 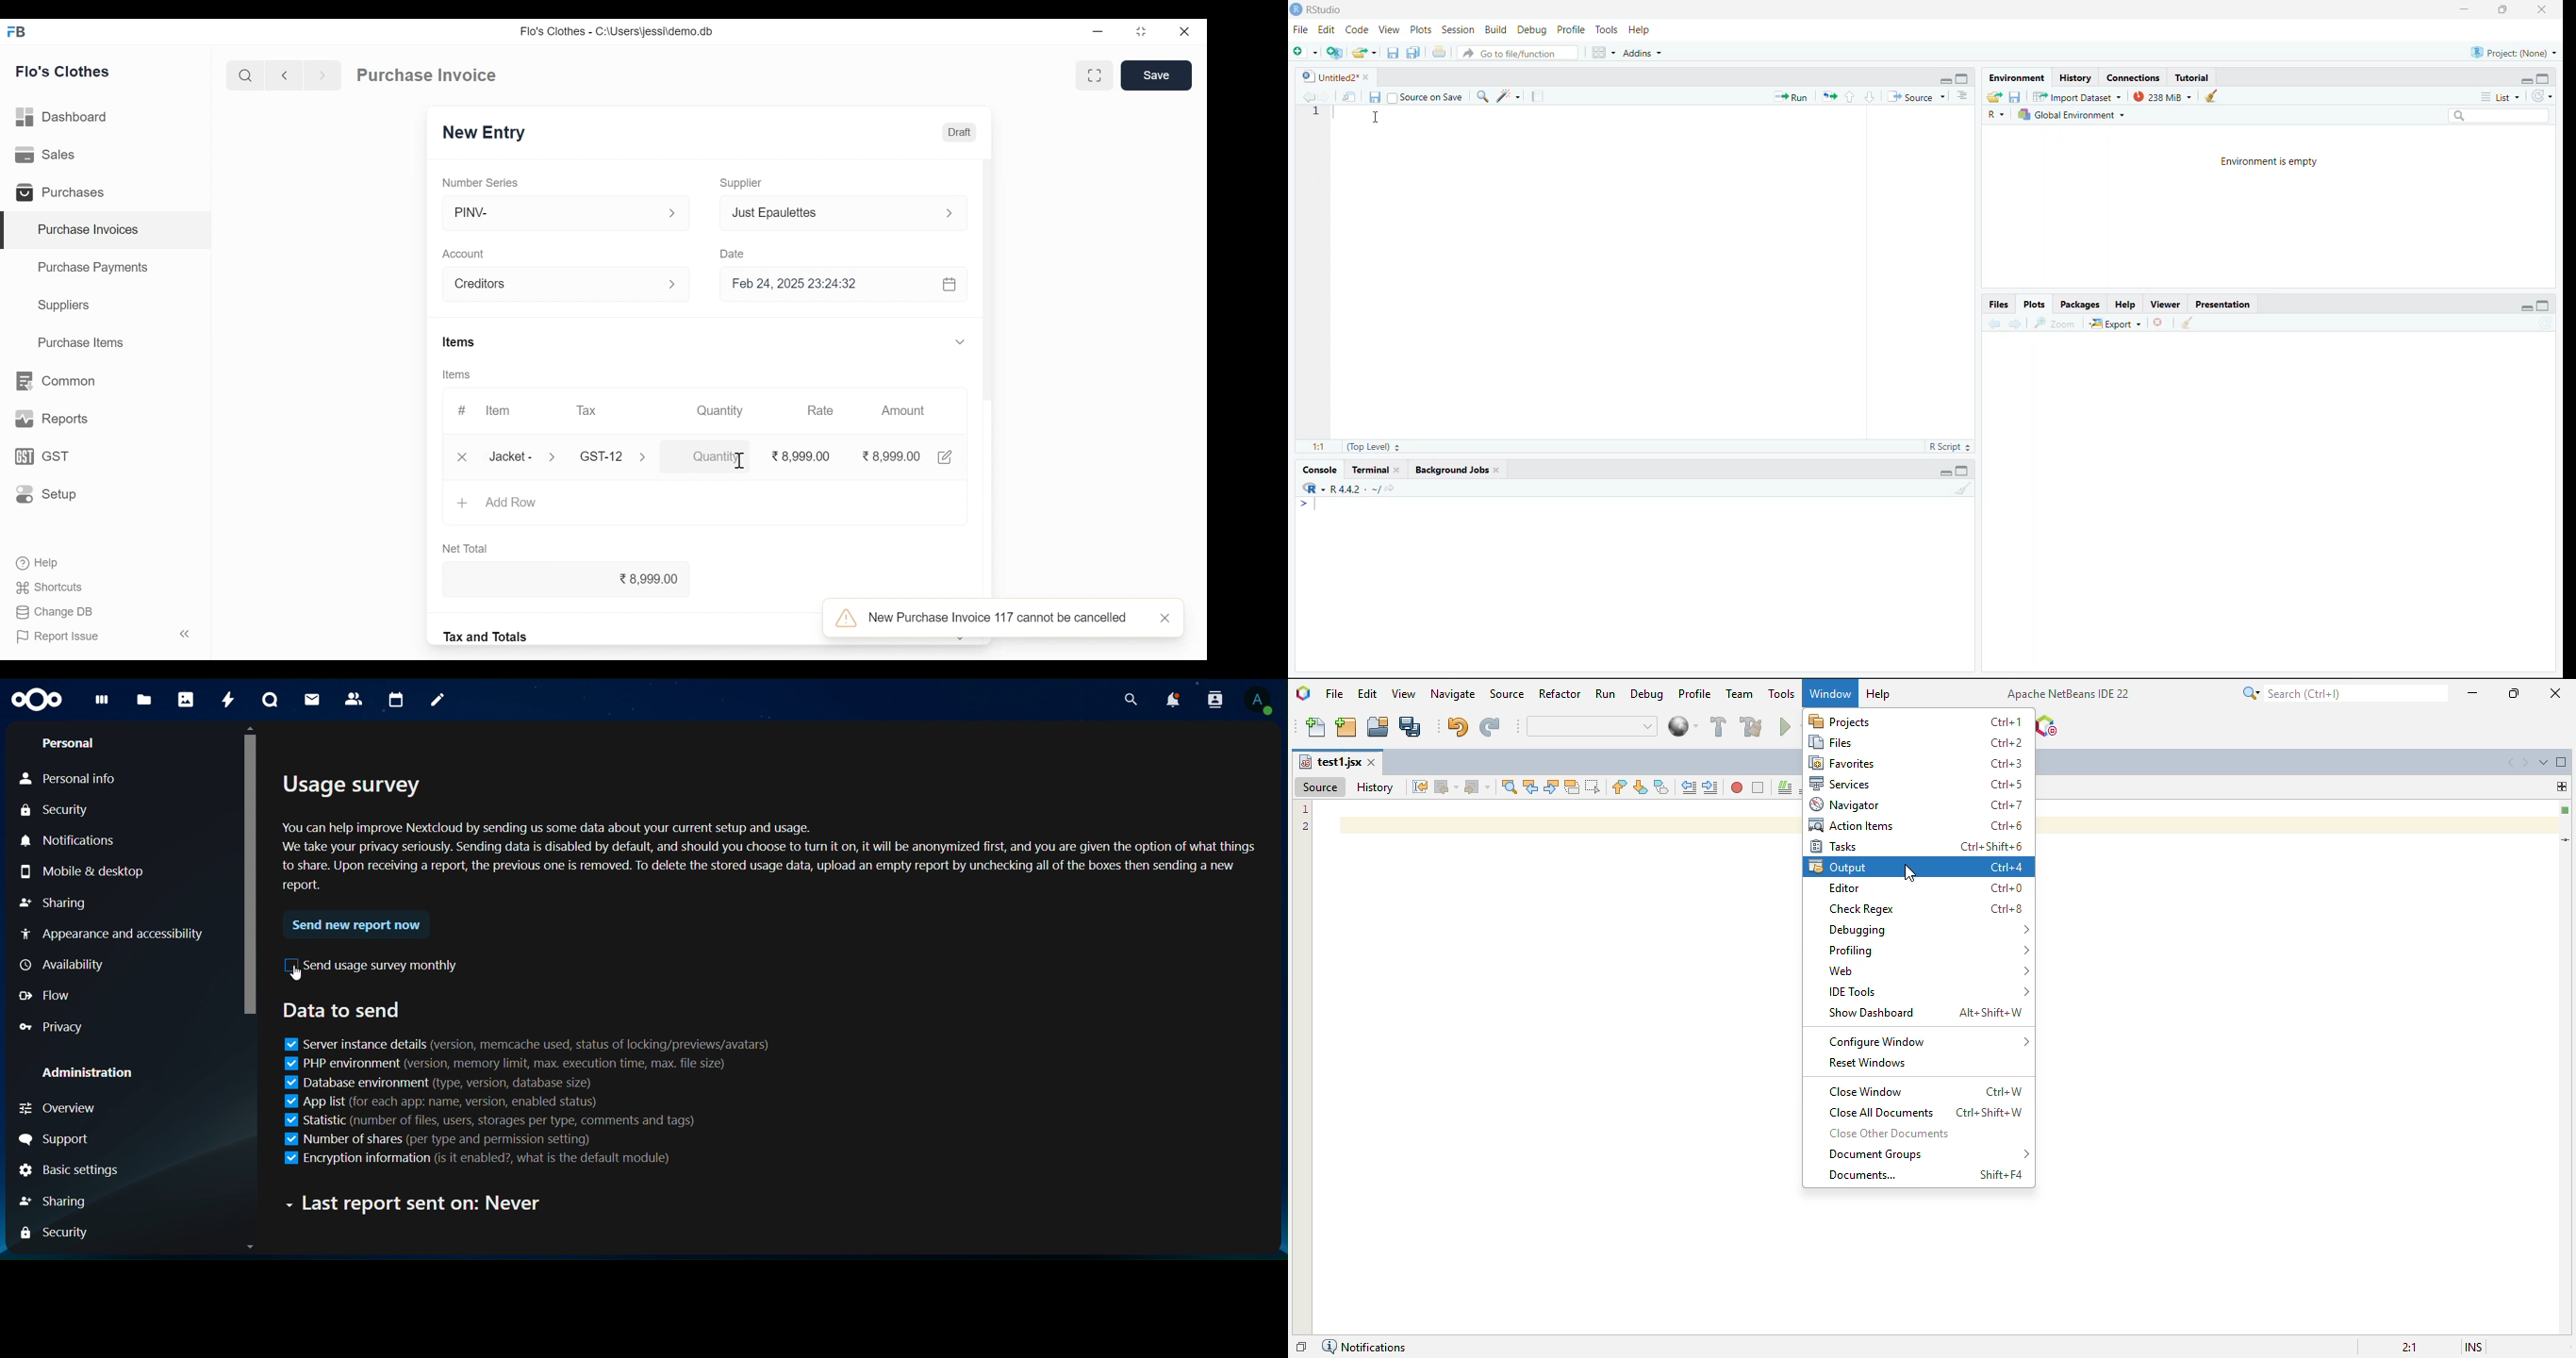 I want to click on View, so click(x=1390, y=30).